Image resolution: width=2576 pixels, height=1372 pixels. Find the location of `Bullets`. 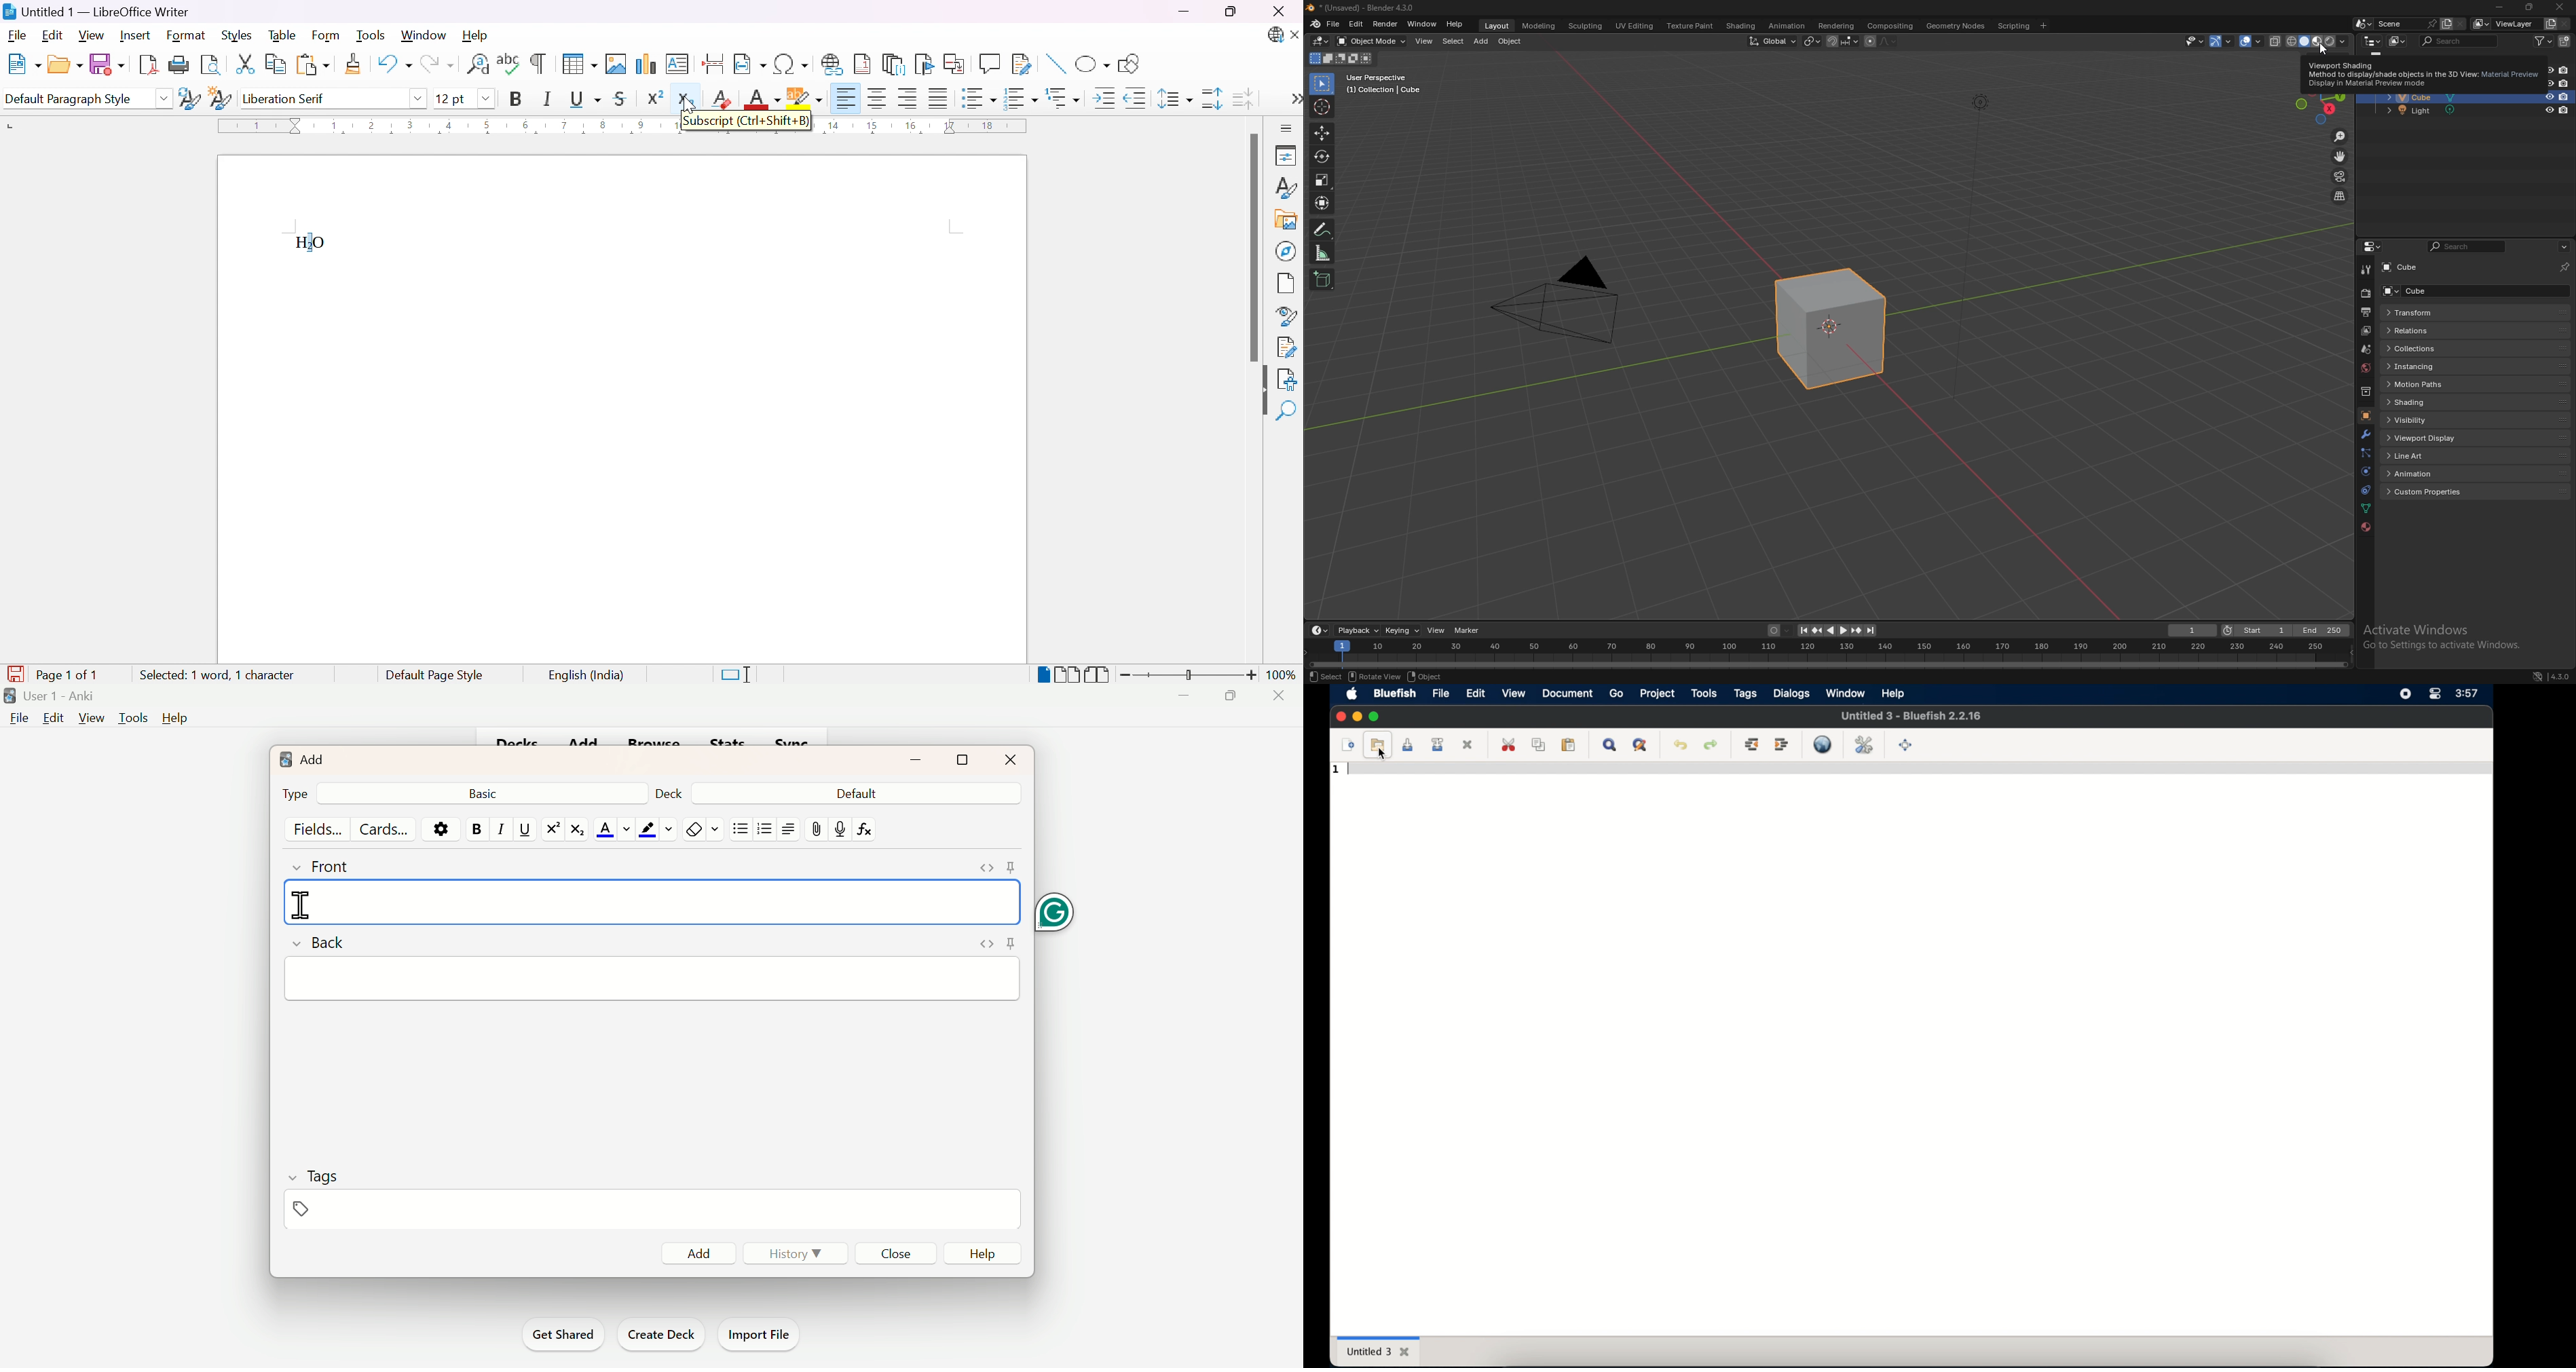

Bullets is located at coordinates (742, 828).